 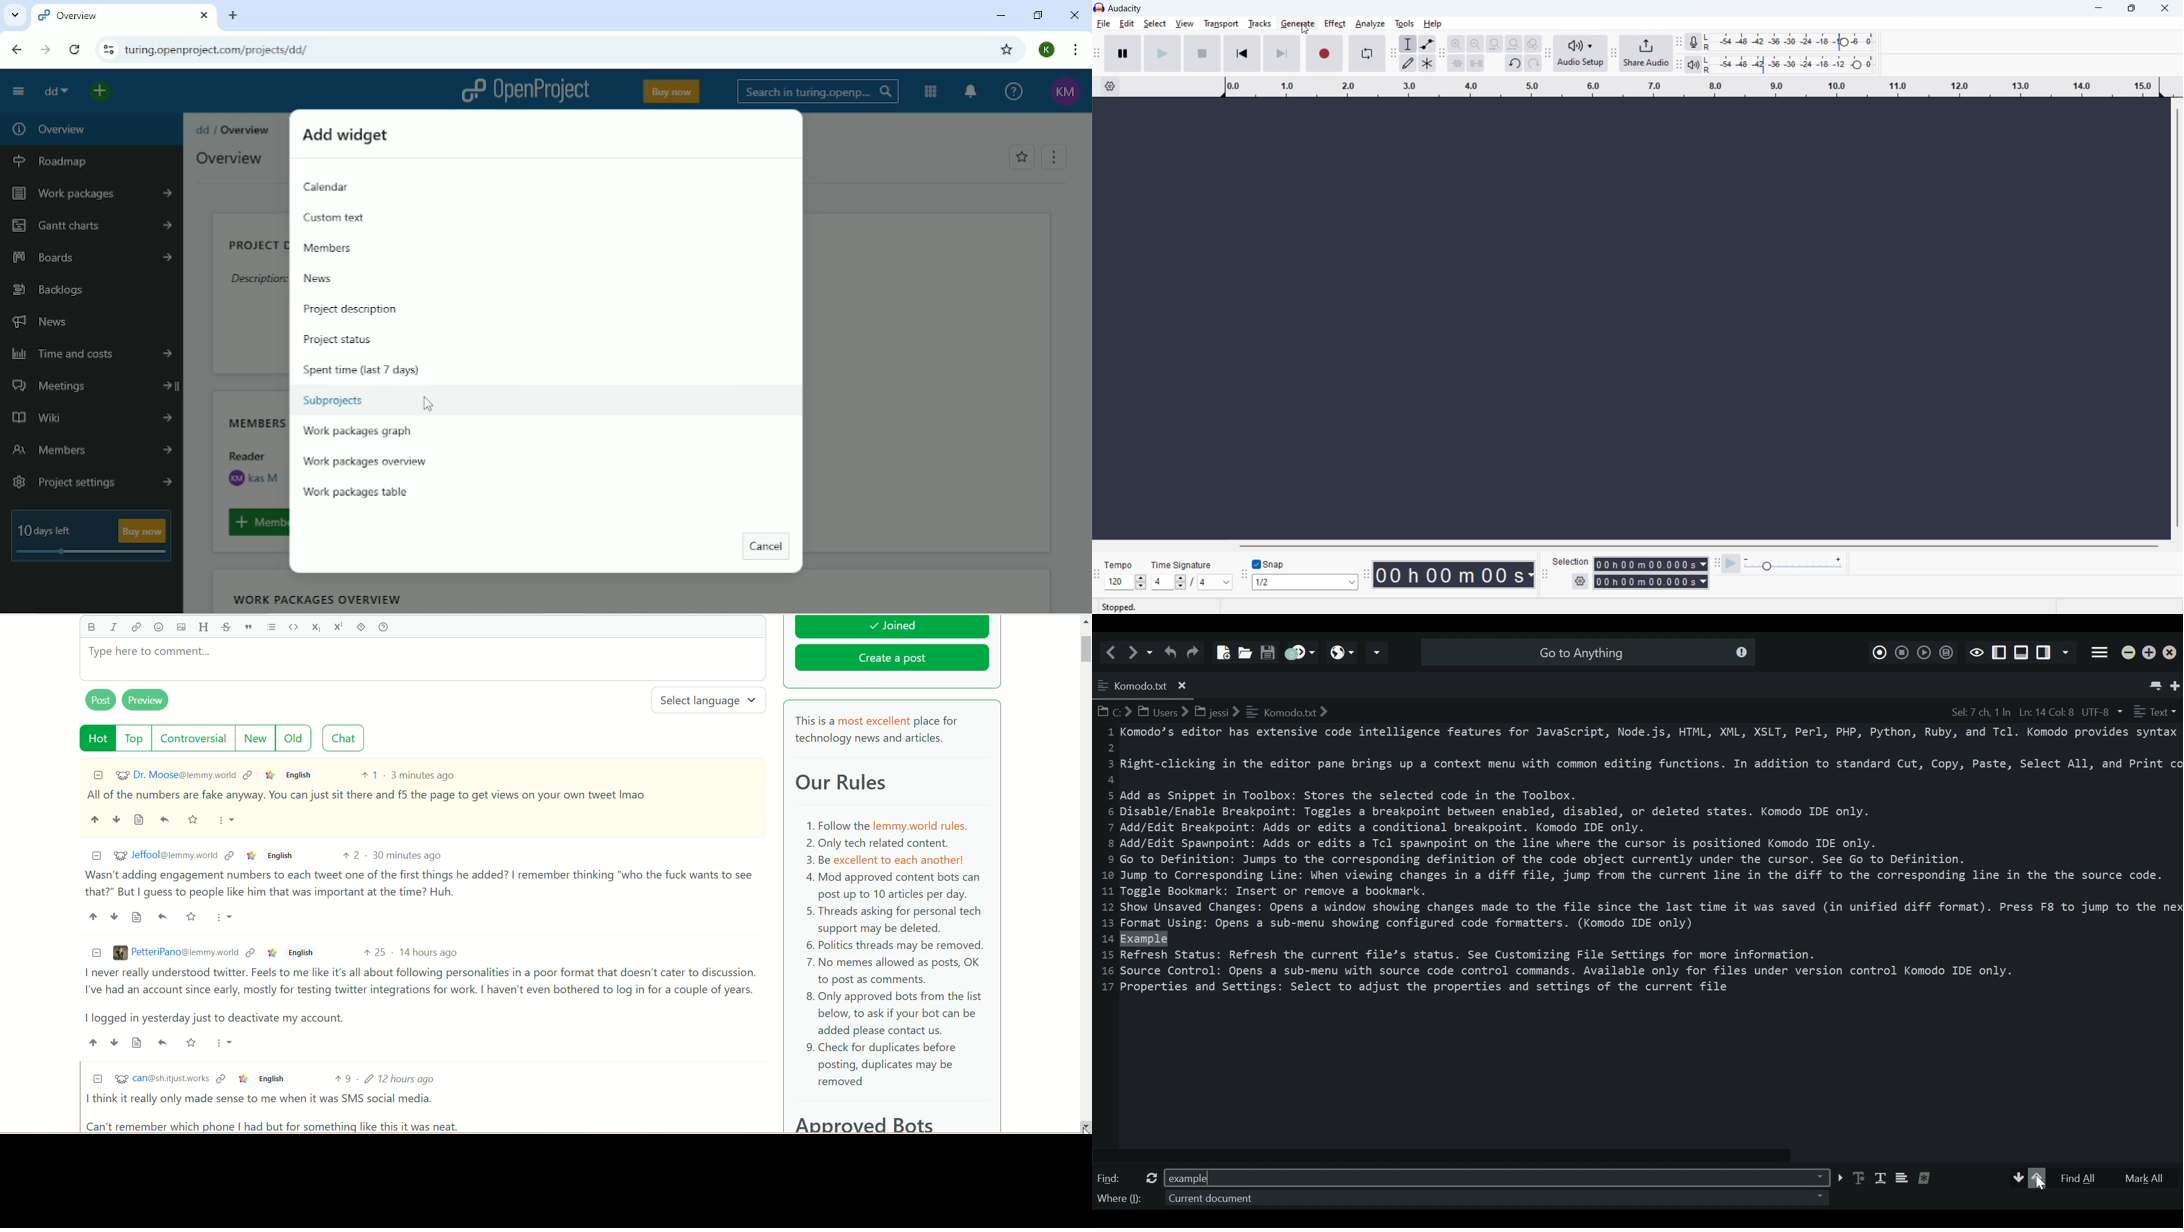 What do you see at coordinates (1325, 53) in the screenshot?
I see `record` at bounding box center [1325, 53].